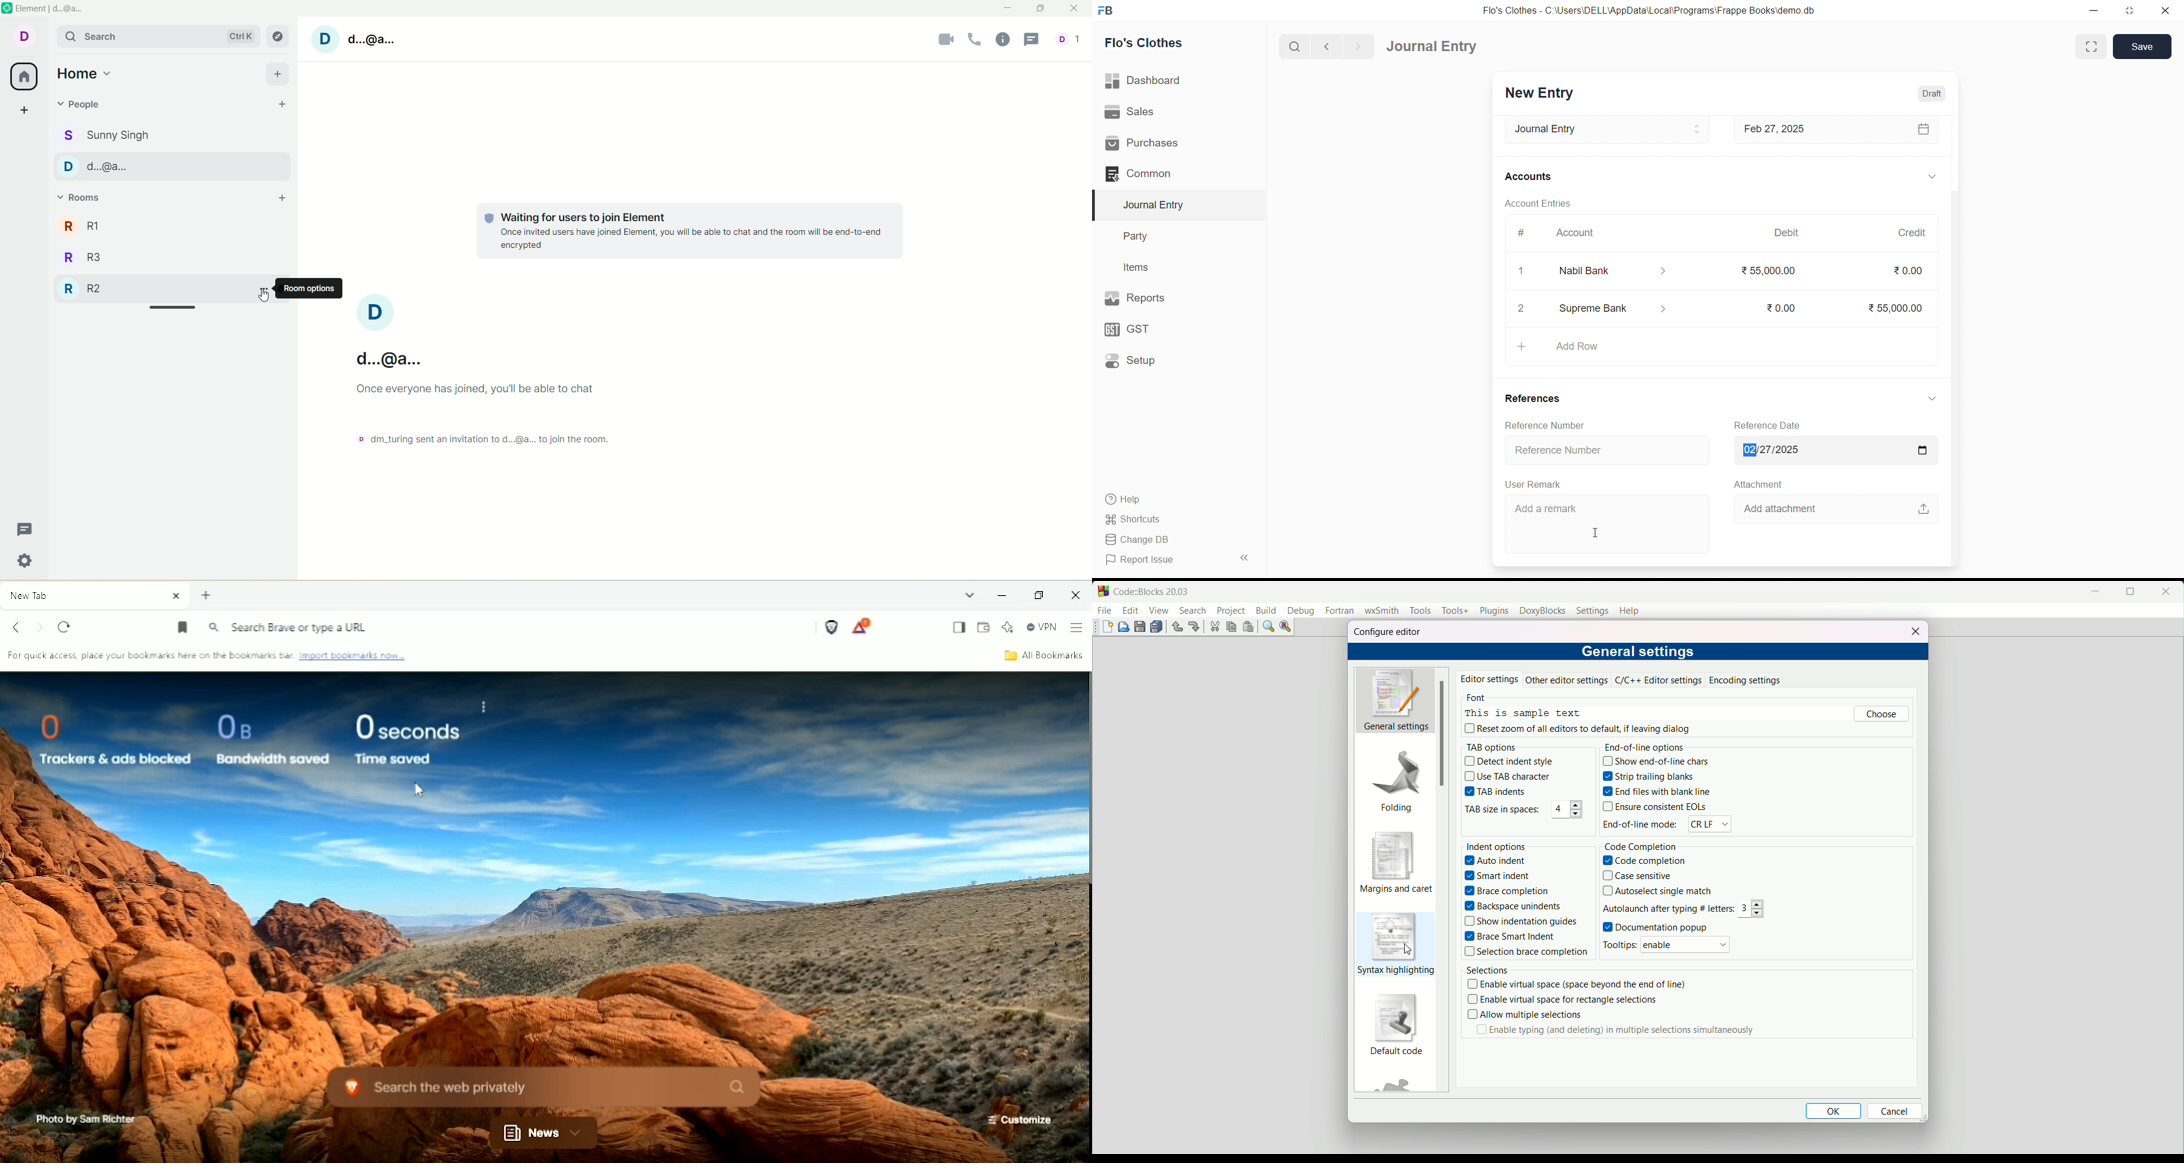 Image resolution: width=2184 pixels, height=1176 pixels. What do you see at coordinates (1246, 559) in the screenshot?
I see `collapse sidebar` at bounding box center [1246, 559].